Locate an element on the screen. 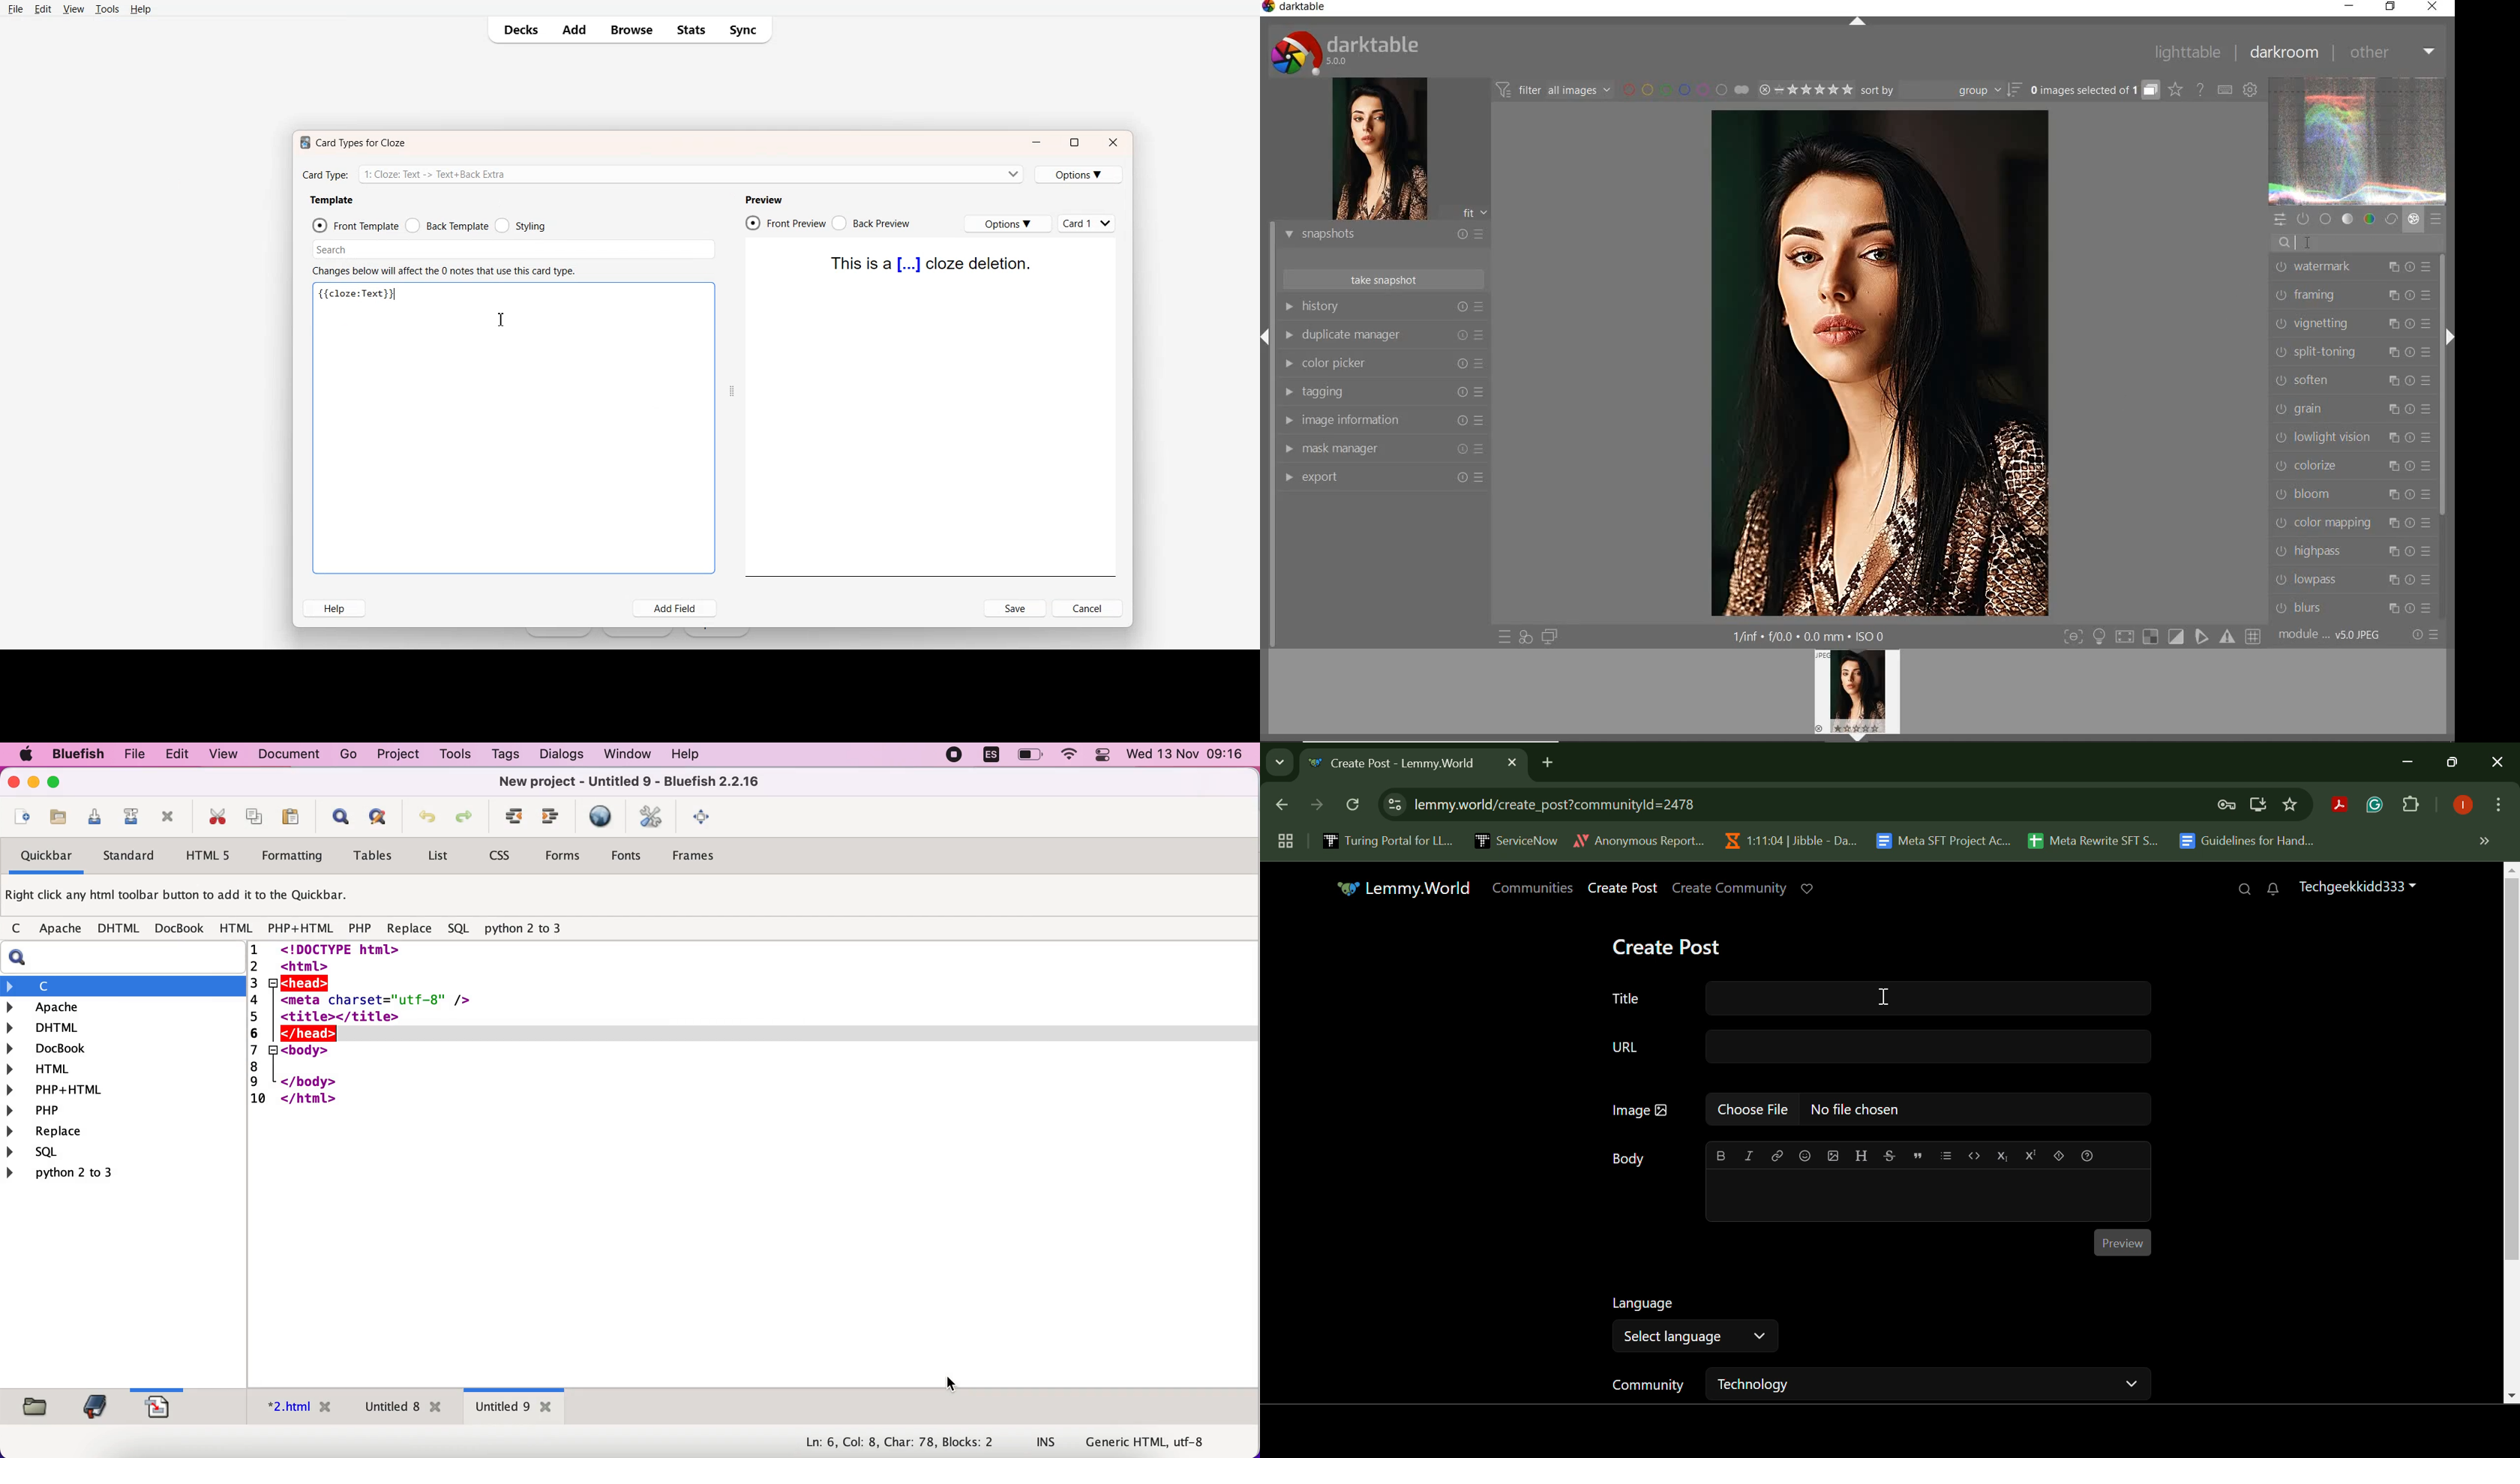  Communities is located at coordinates (1536, 888).